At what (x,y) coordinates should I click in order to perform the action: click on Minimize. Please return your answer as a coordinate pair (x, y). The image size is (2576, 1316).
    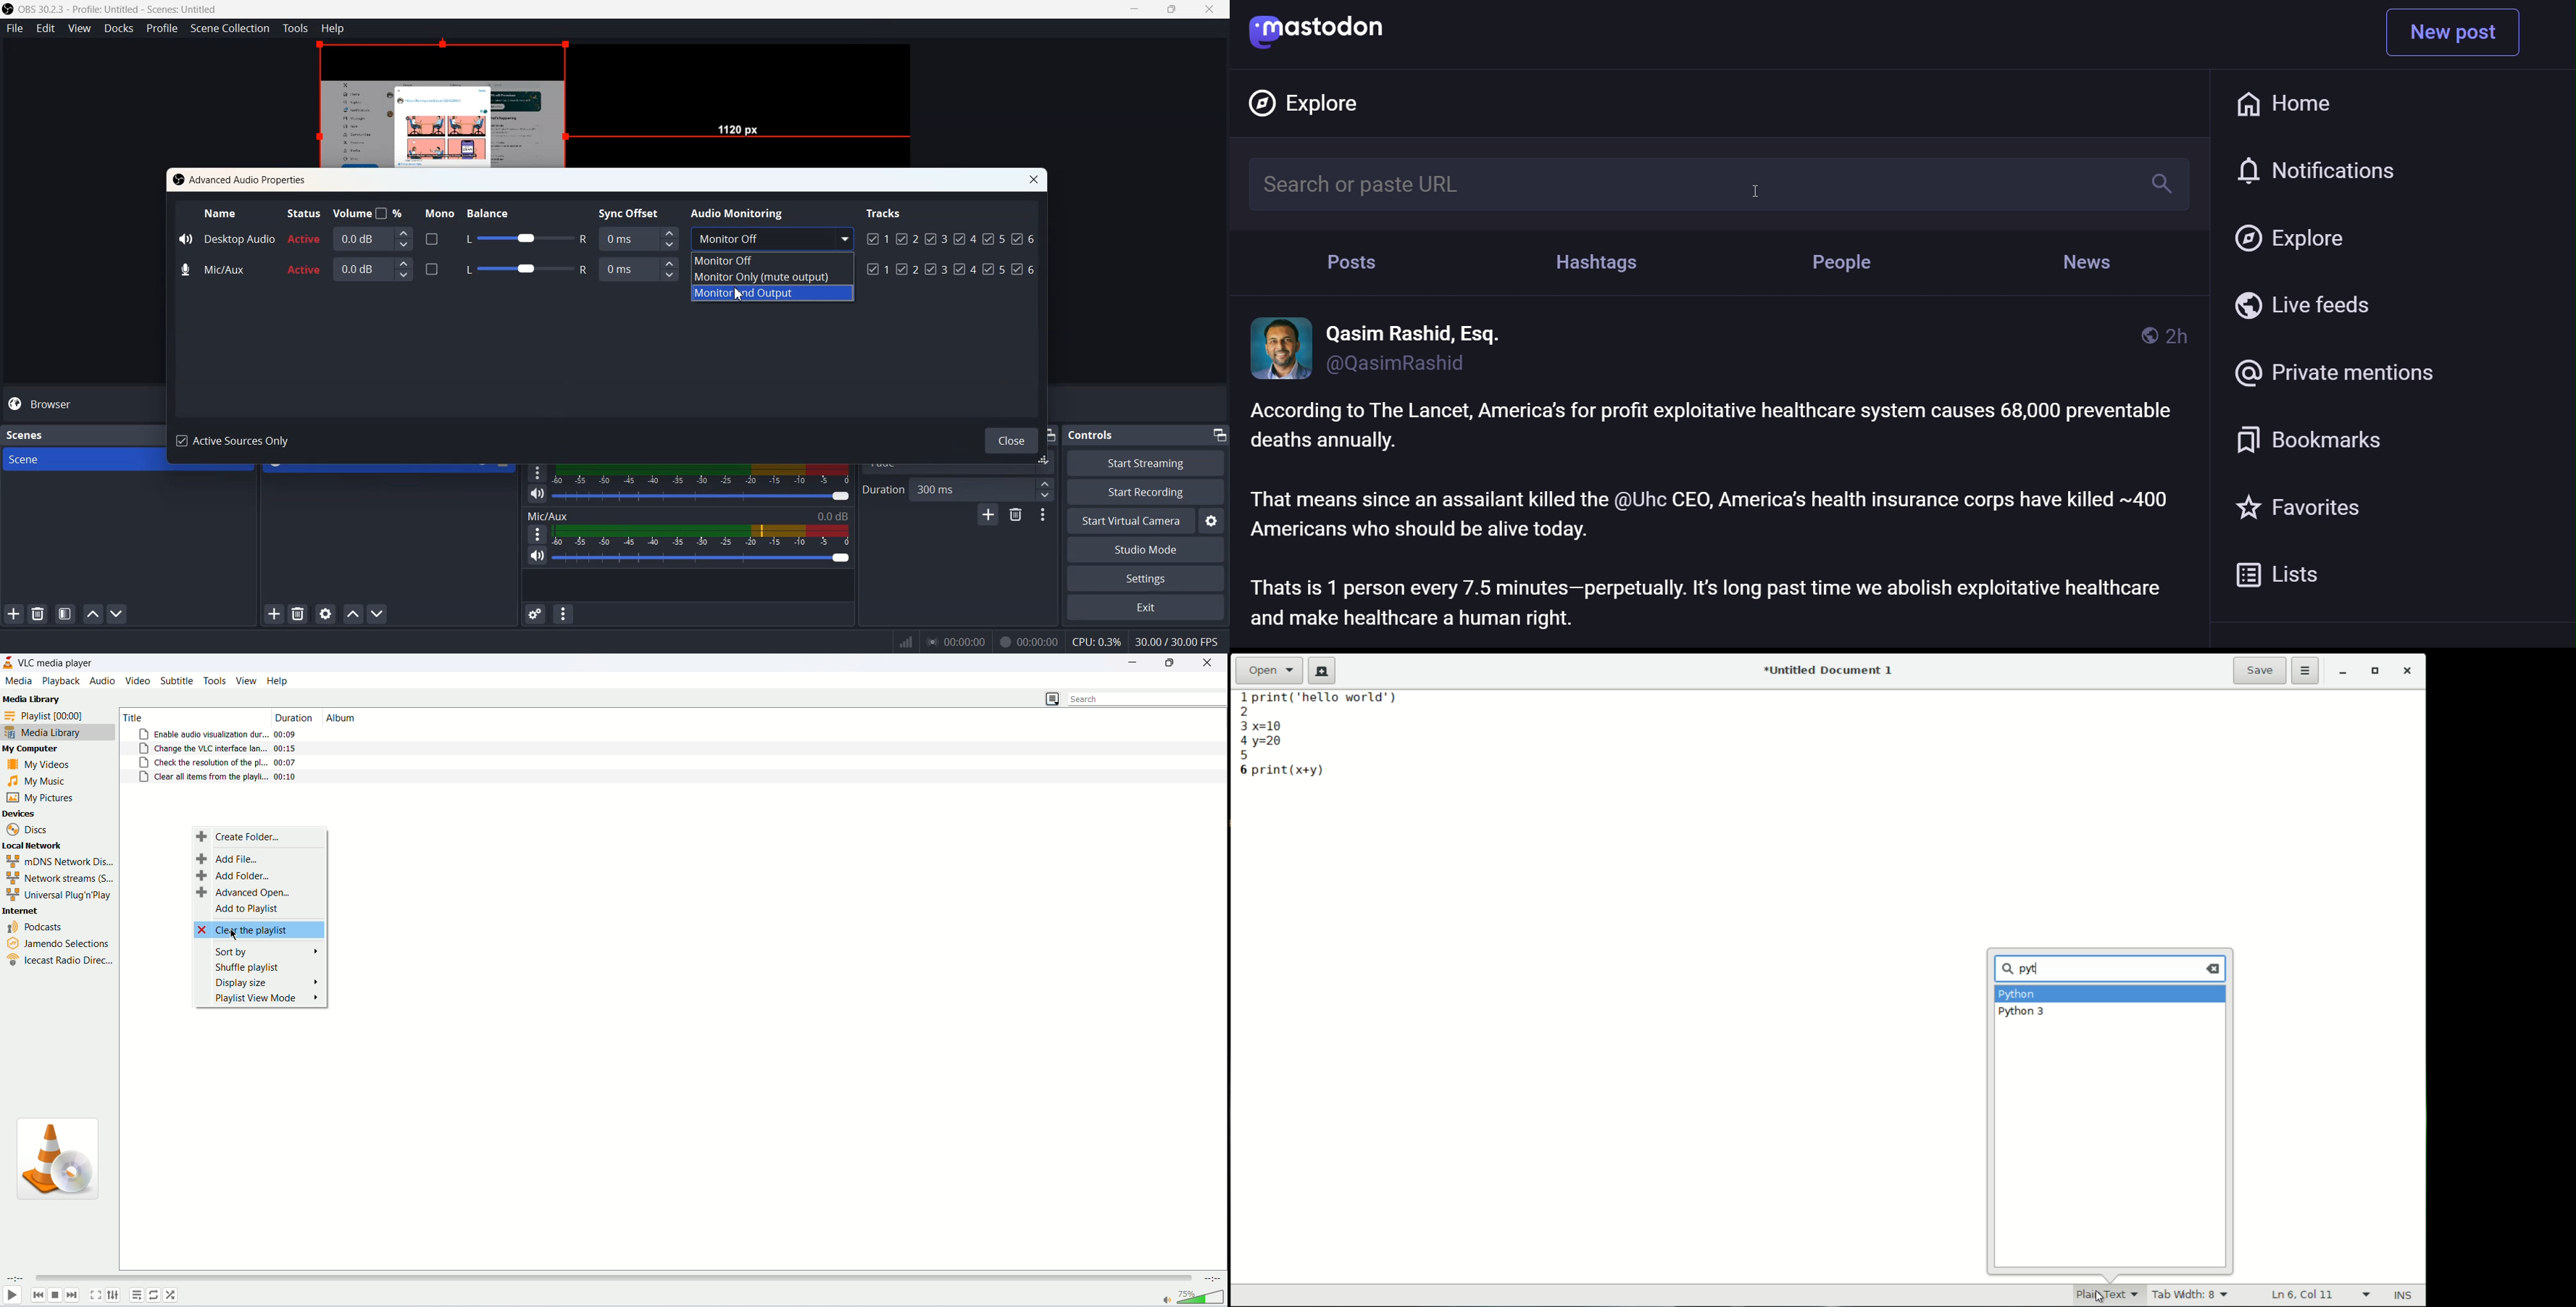
    Looking at the image, I should click on (1219, 432).